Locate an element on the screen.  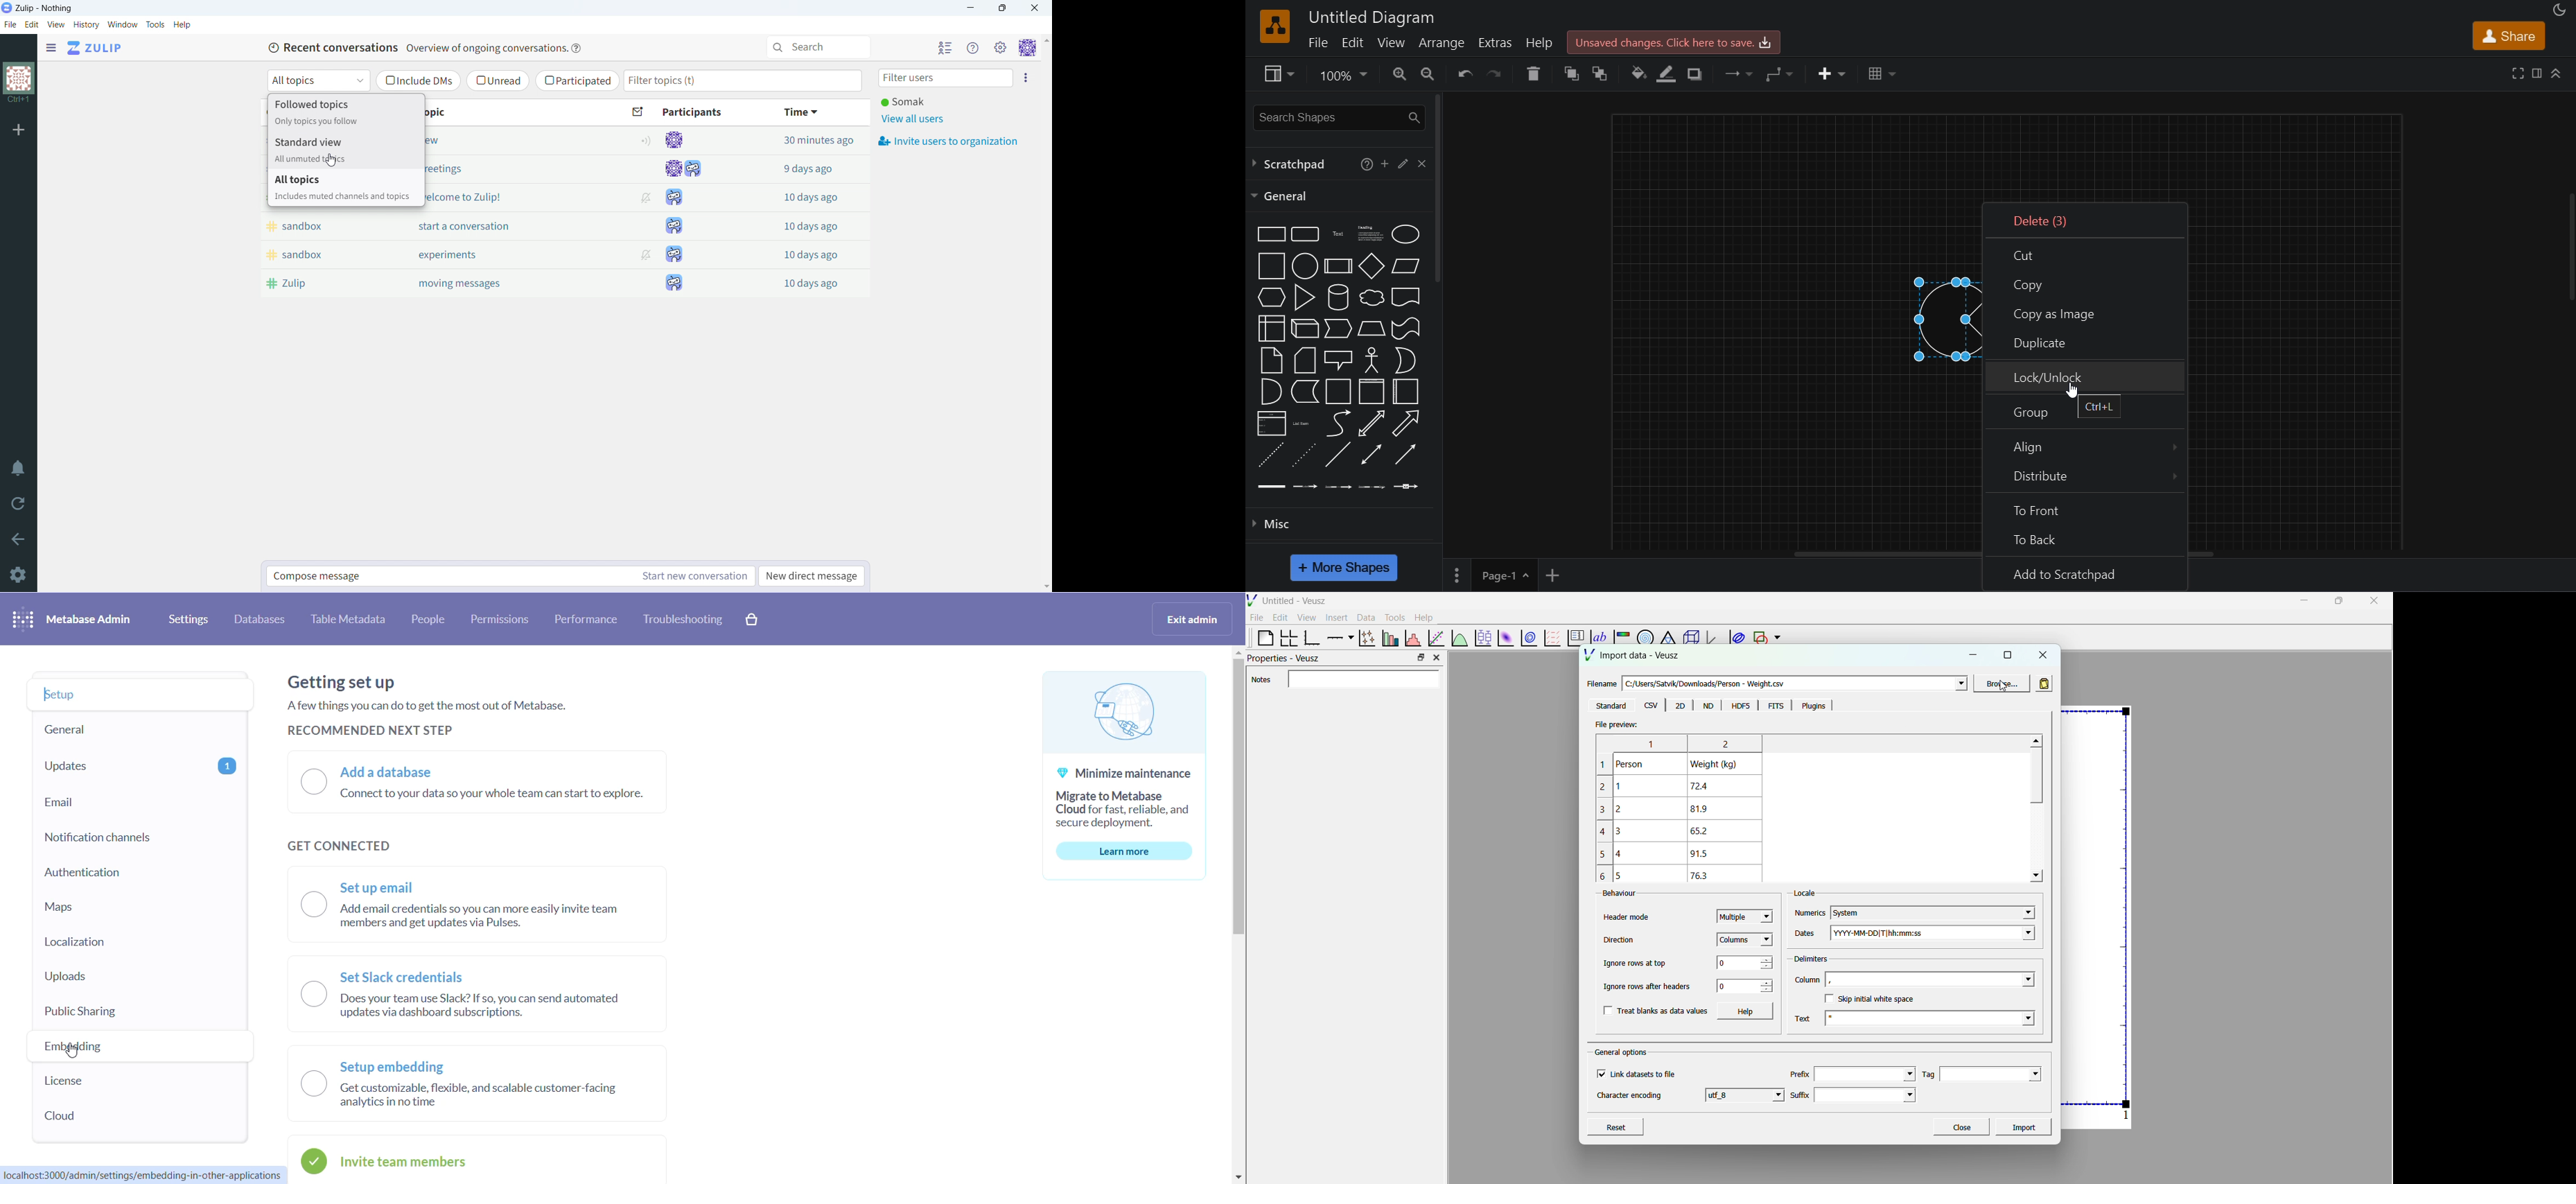
copy is located at coordinates (2087, 283).